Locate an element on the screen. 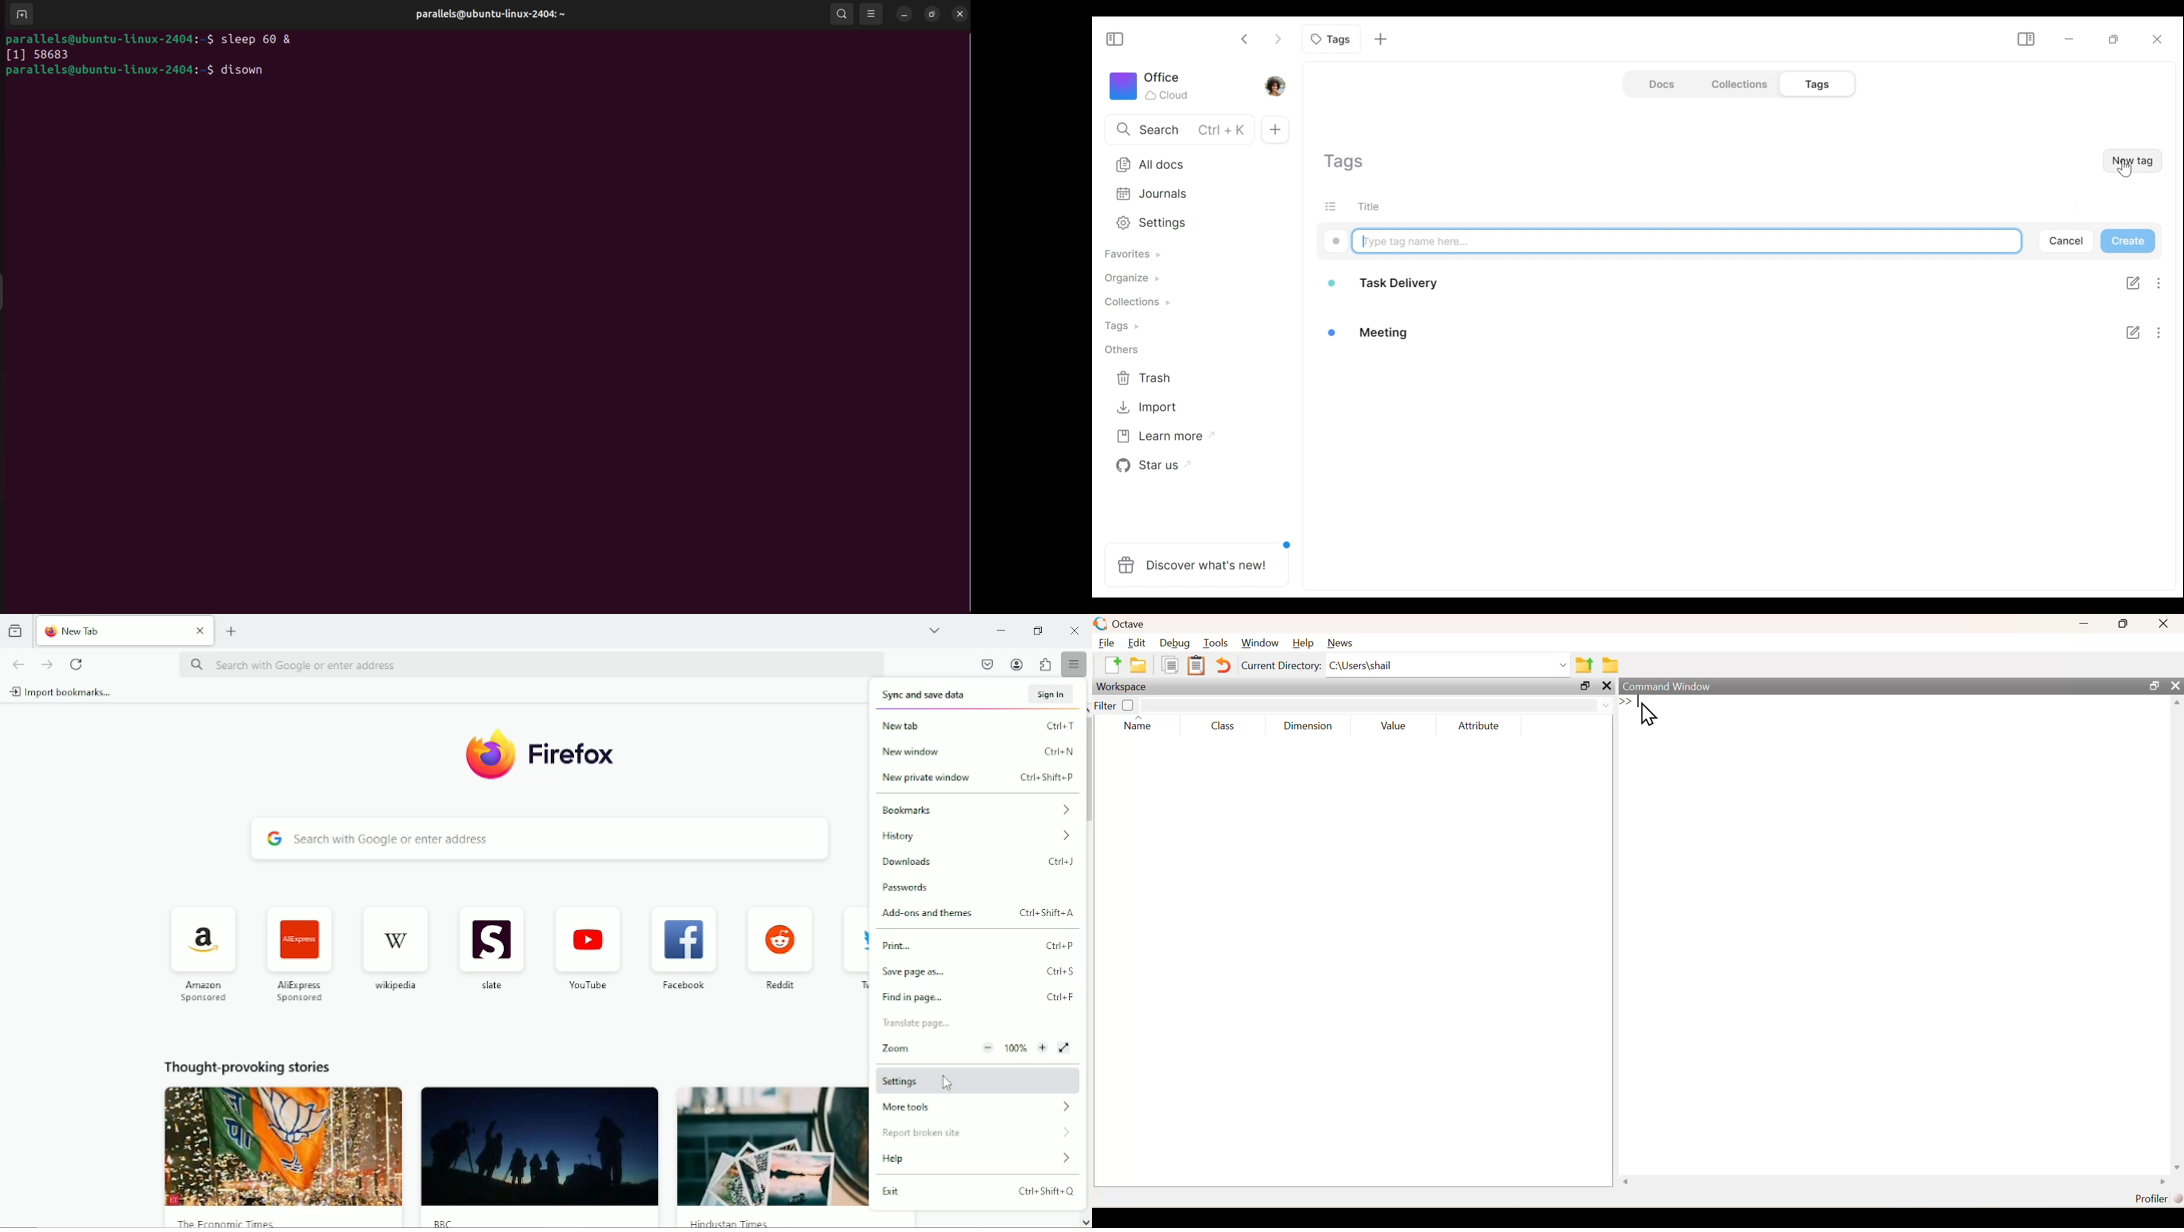 This screenshot has height=1232, width=2184. New documents is located at coordinates (1274, 126).